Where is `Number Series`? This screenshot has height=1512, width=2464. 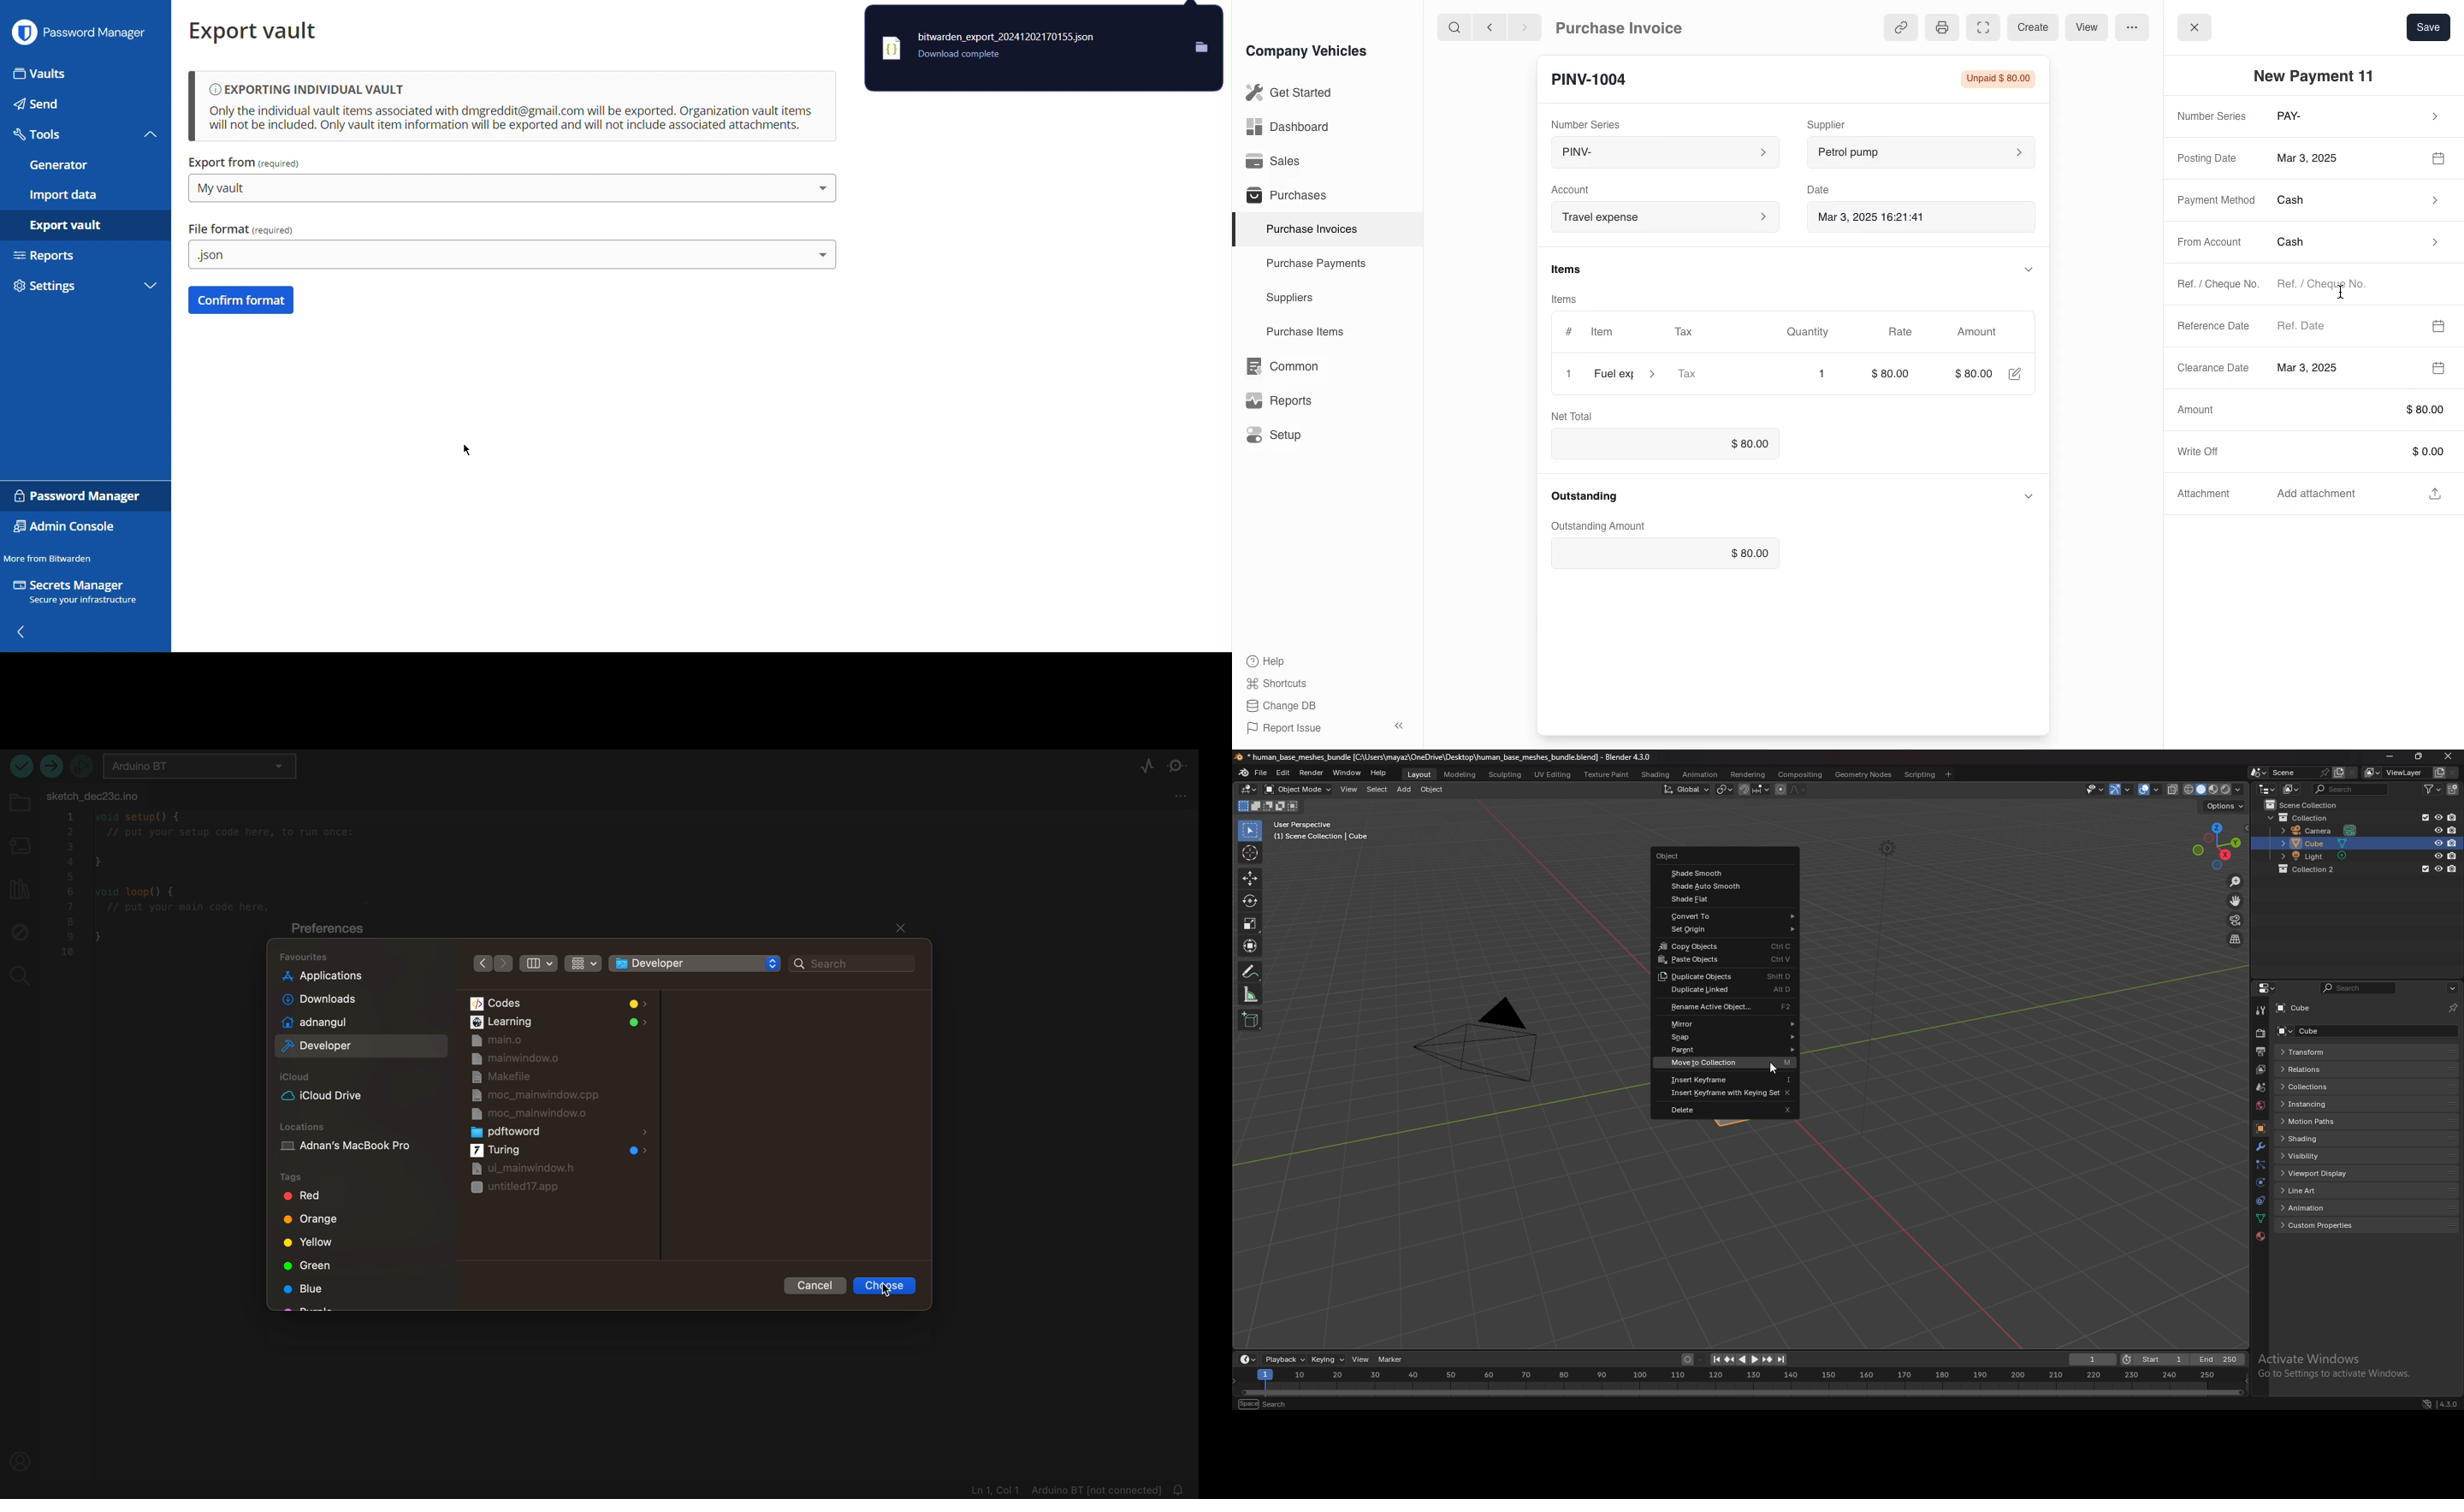
Number Series is located at coordinates (1590, 121).